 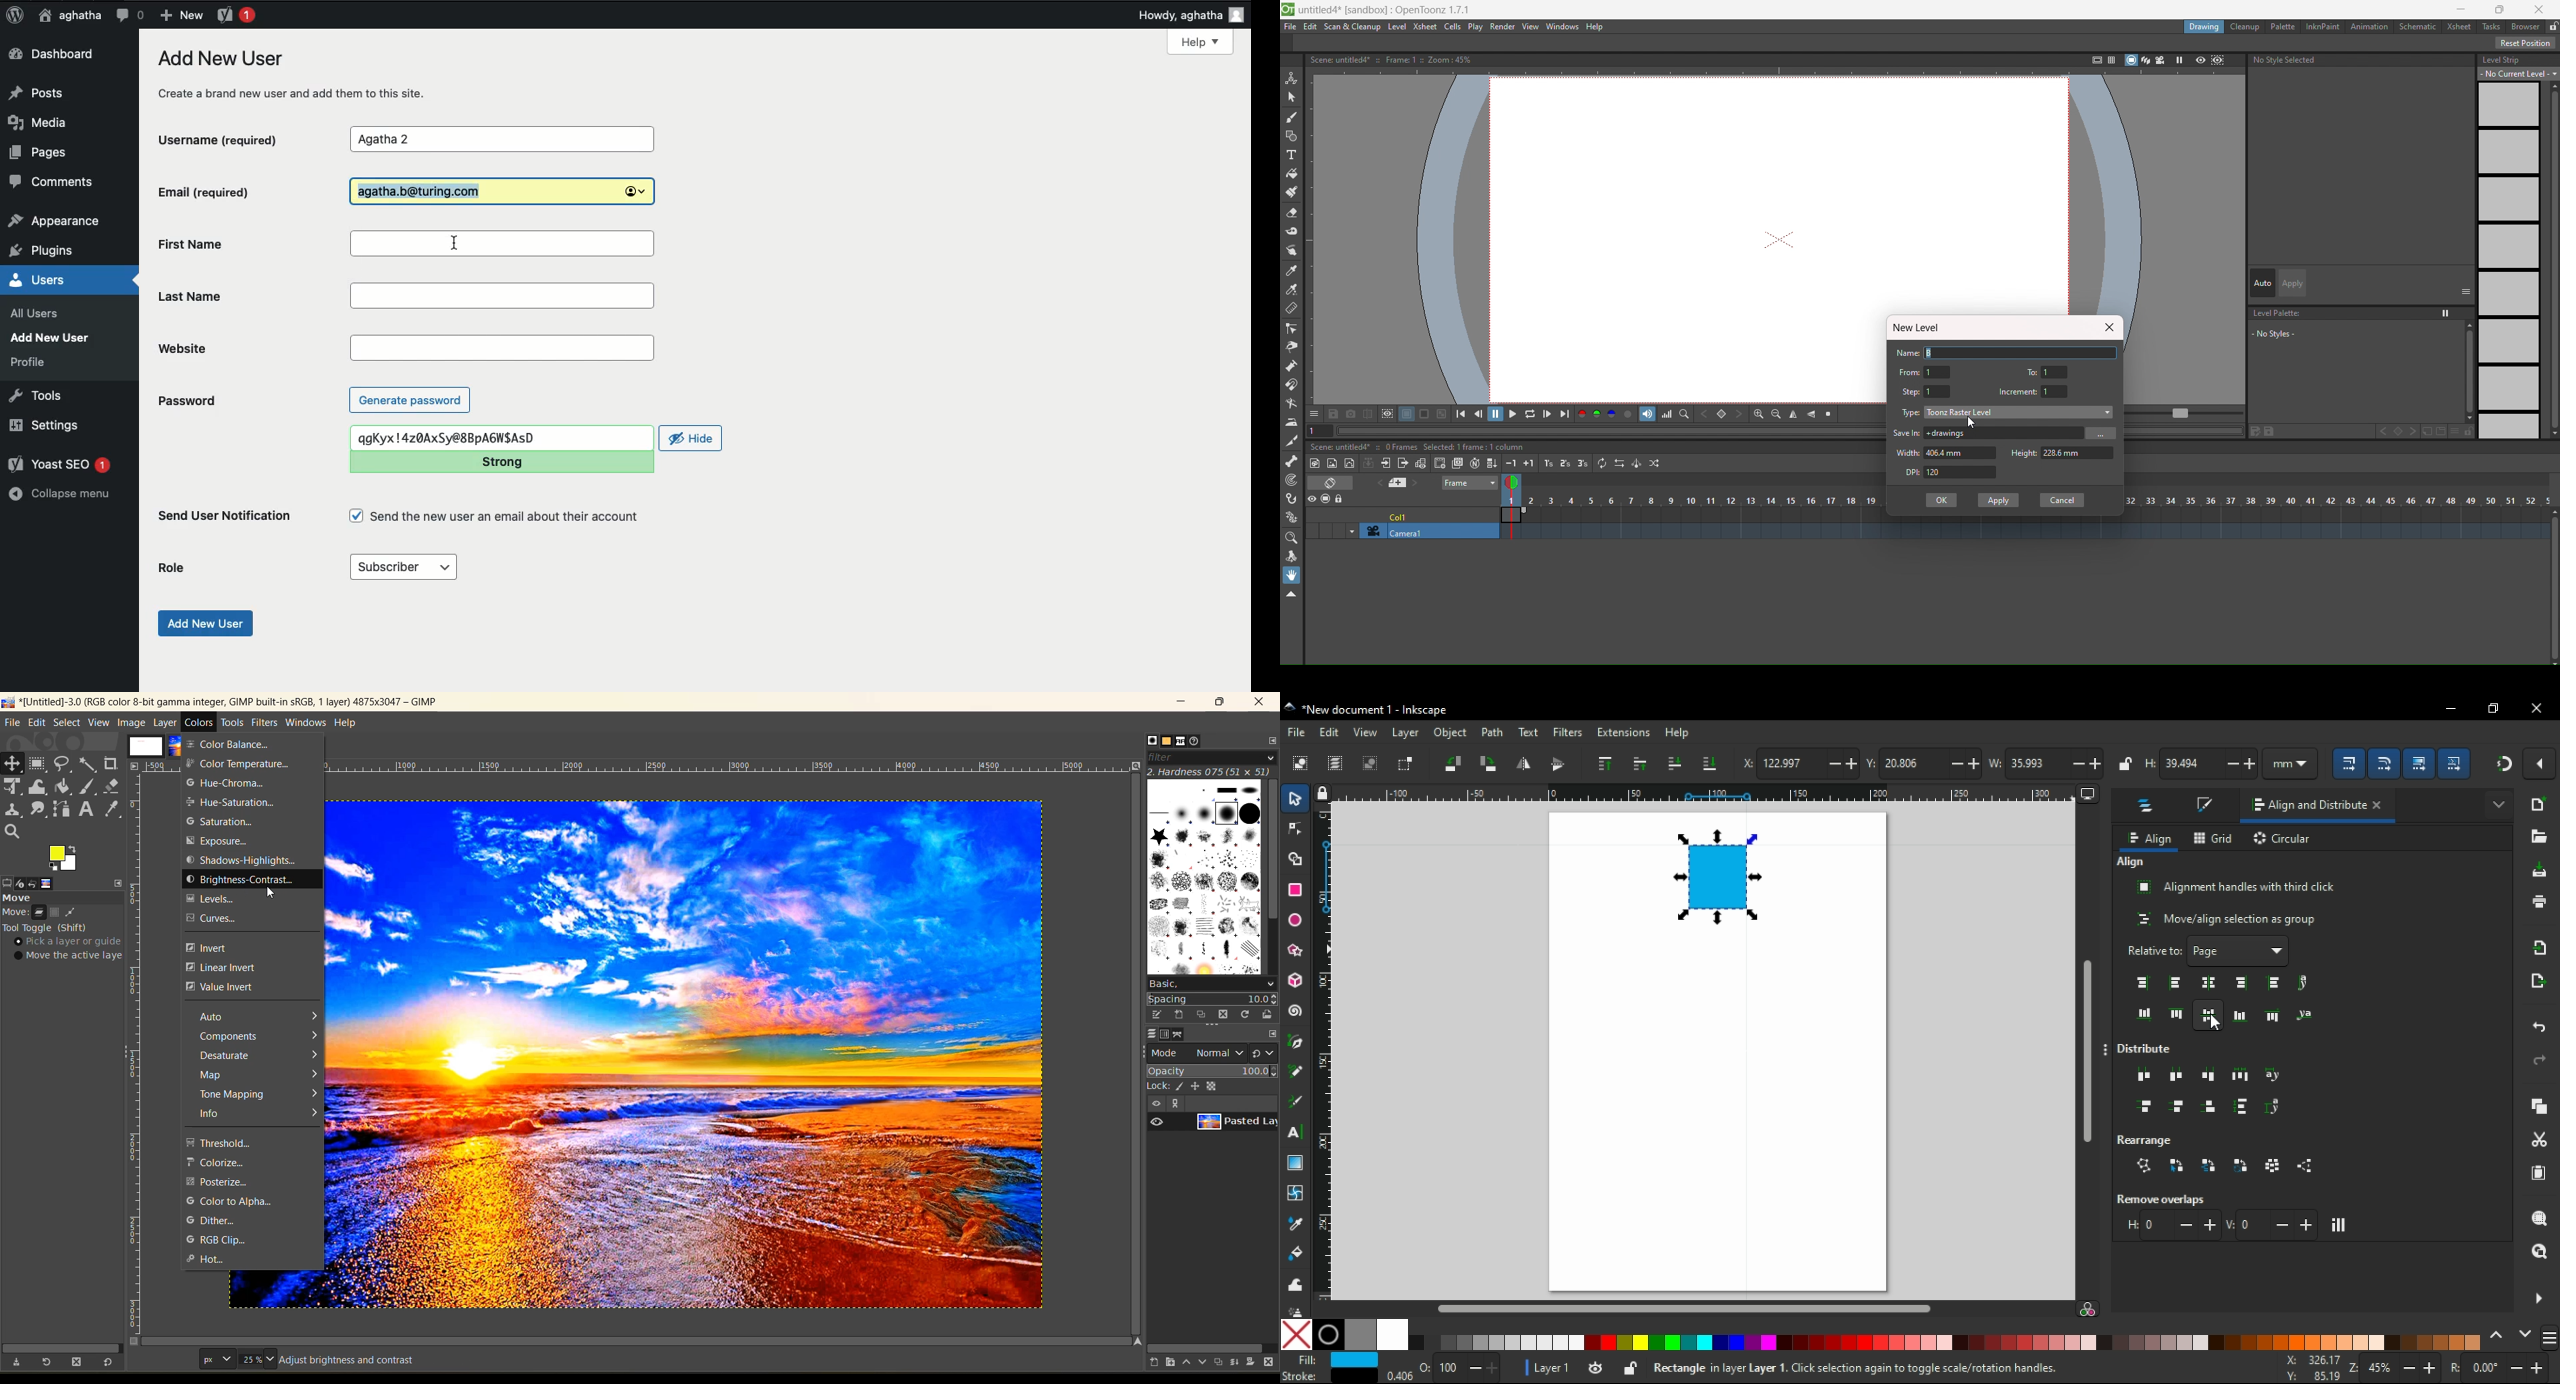 I want to click on align top edge of objects to bottom edge of anchor, so click(x=2274, y=1015).